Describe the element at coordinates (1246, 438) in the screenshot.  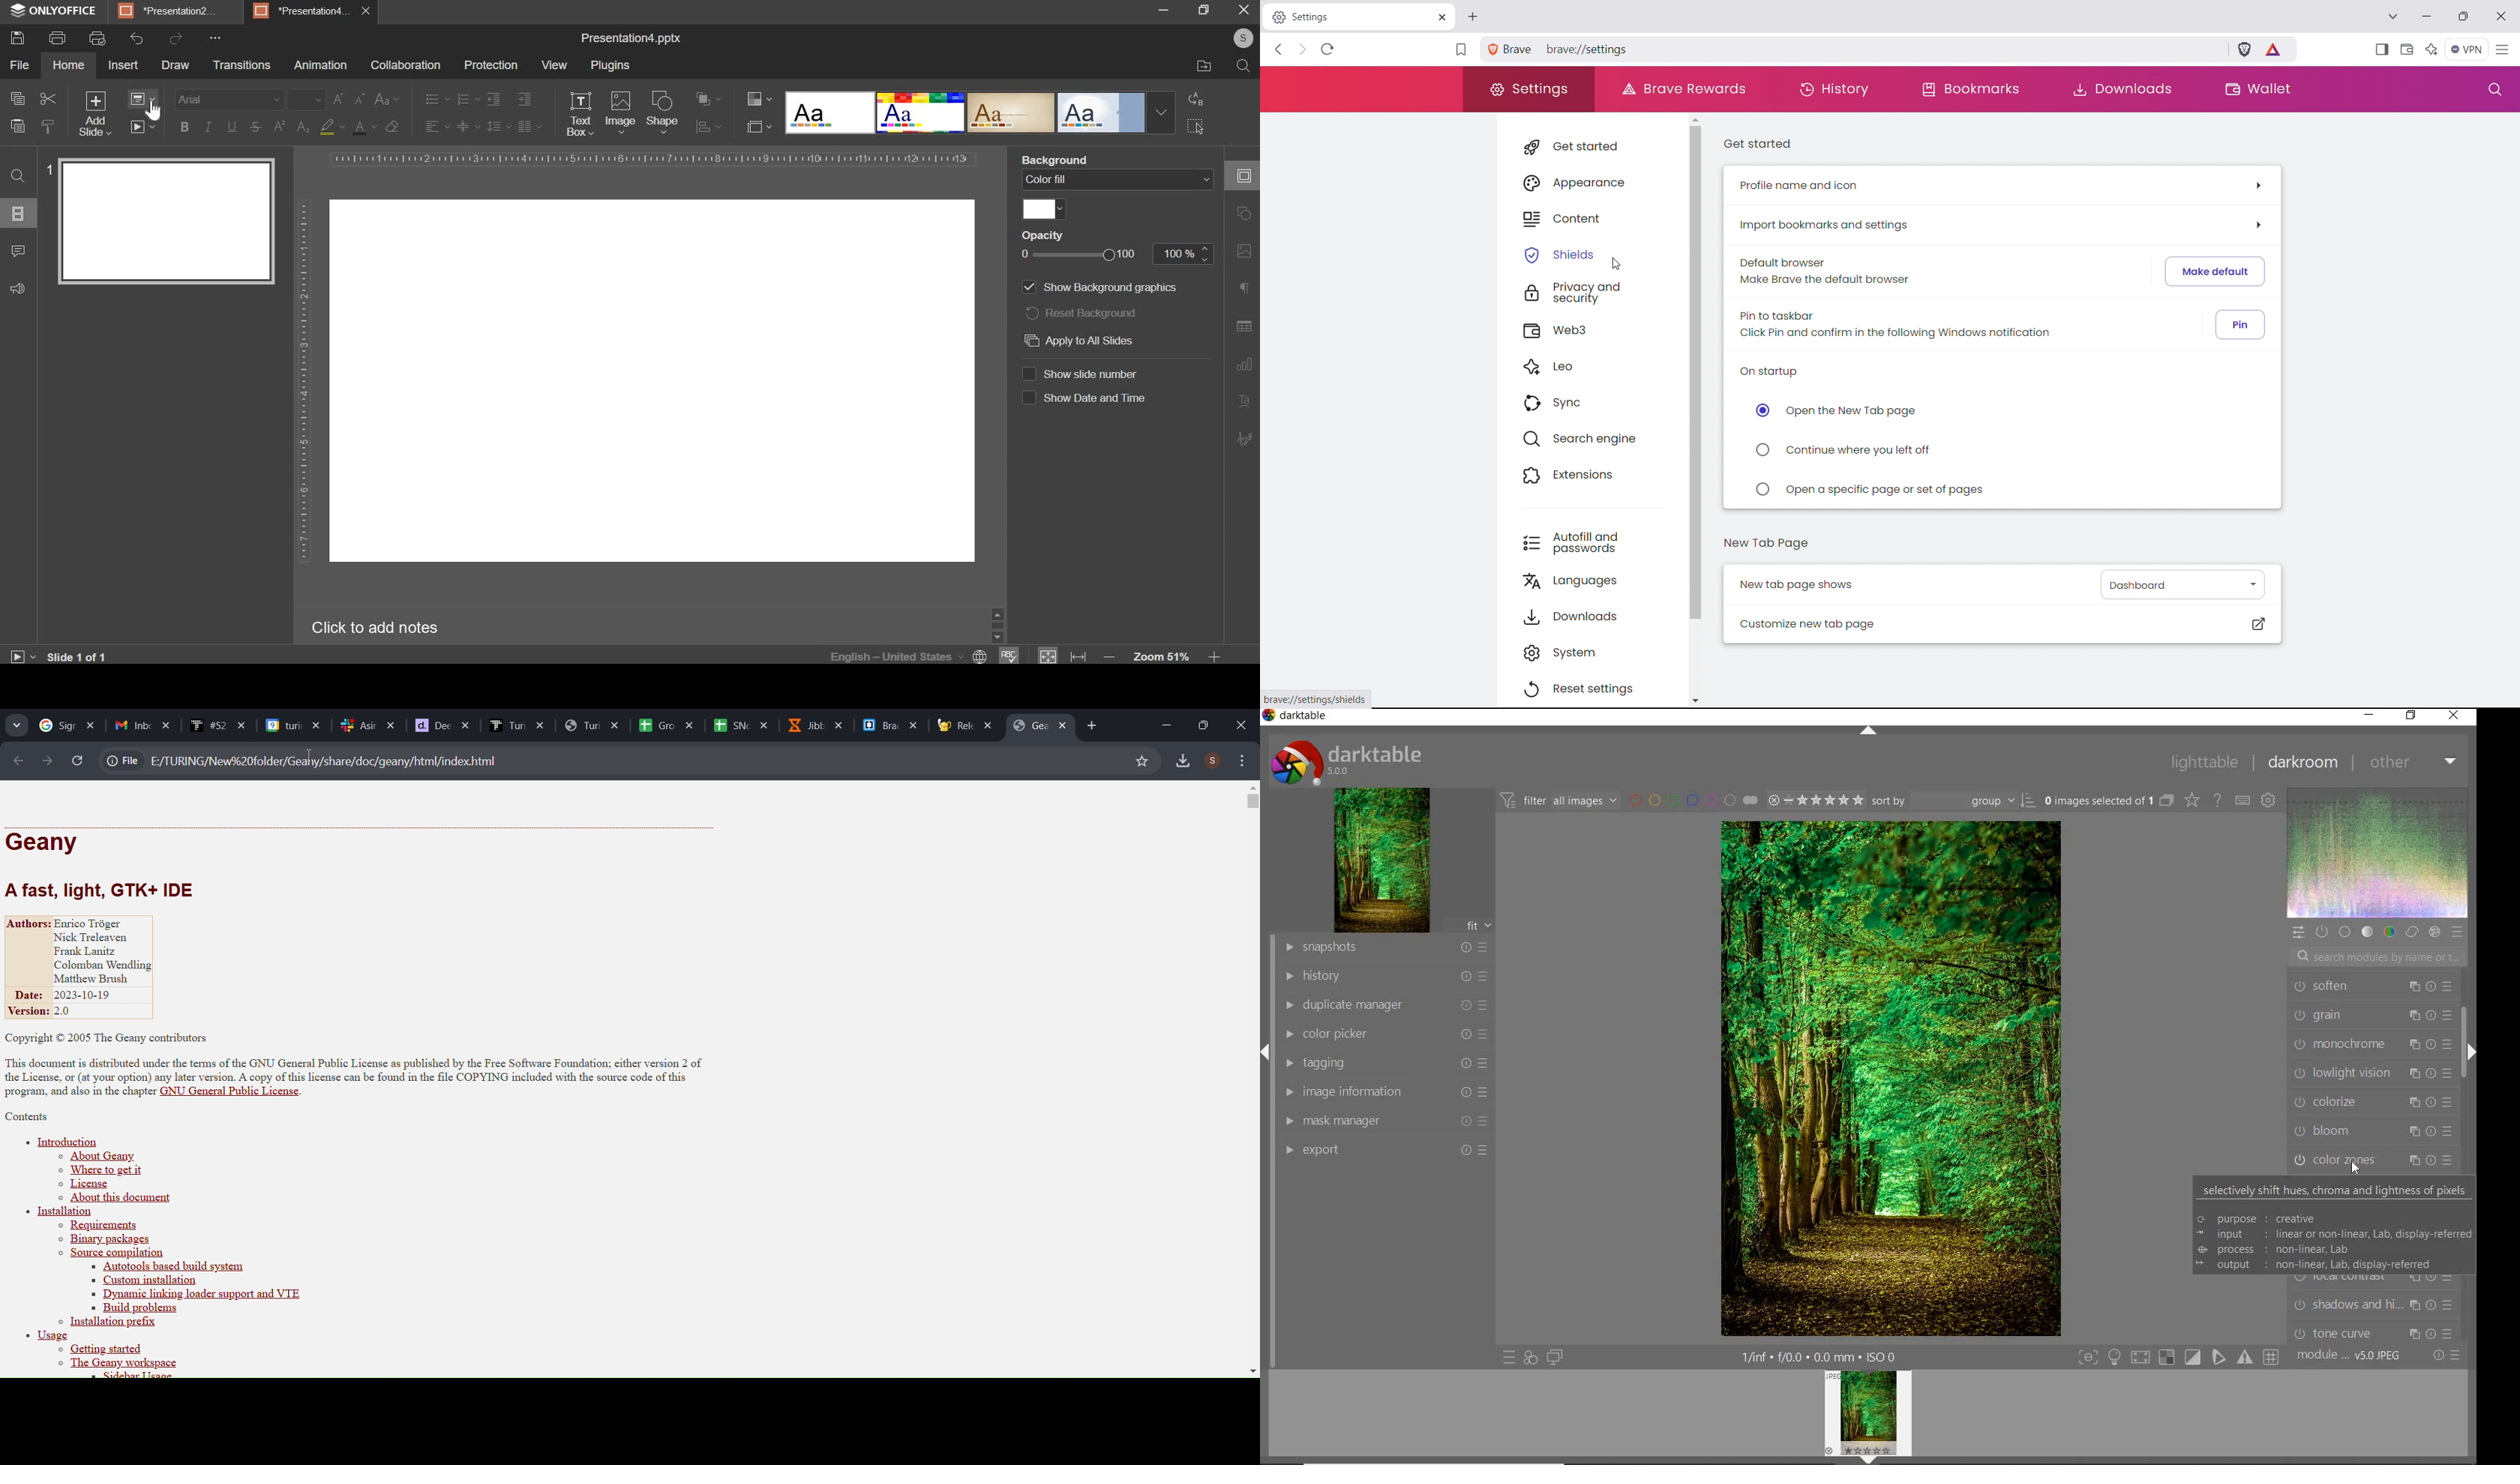
I see `signature` at that location.